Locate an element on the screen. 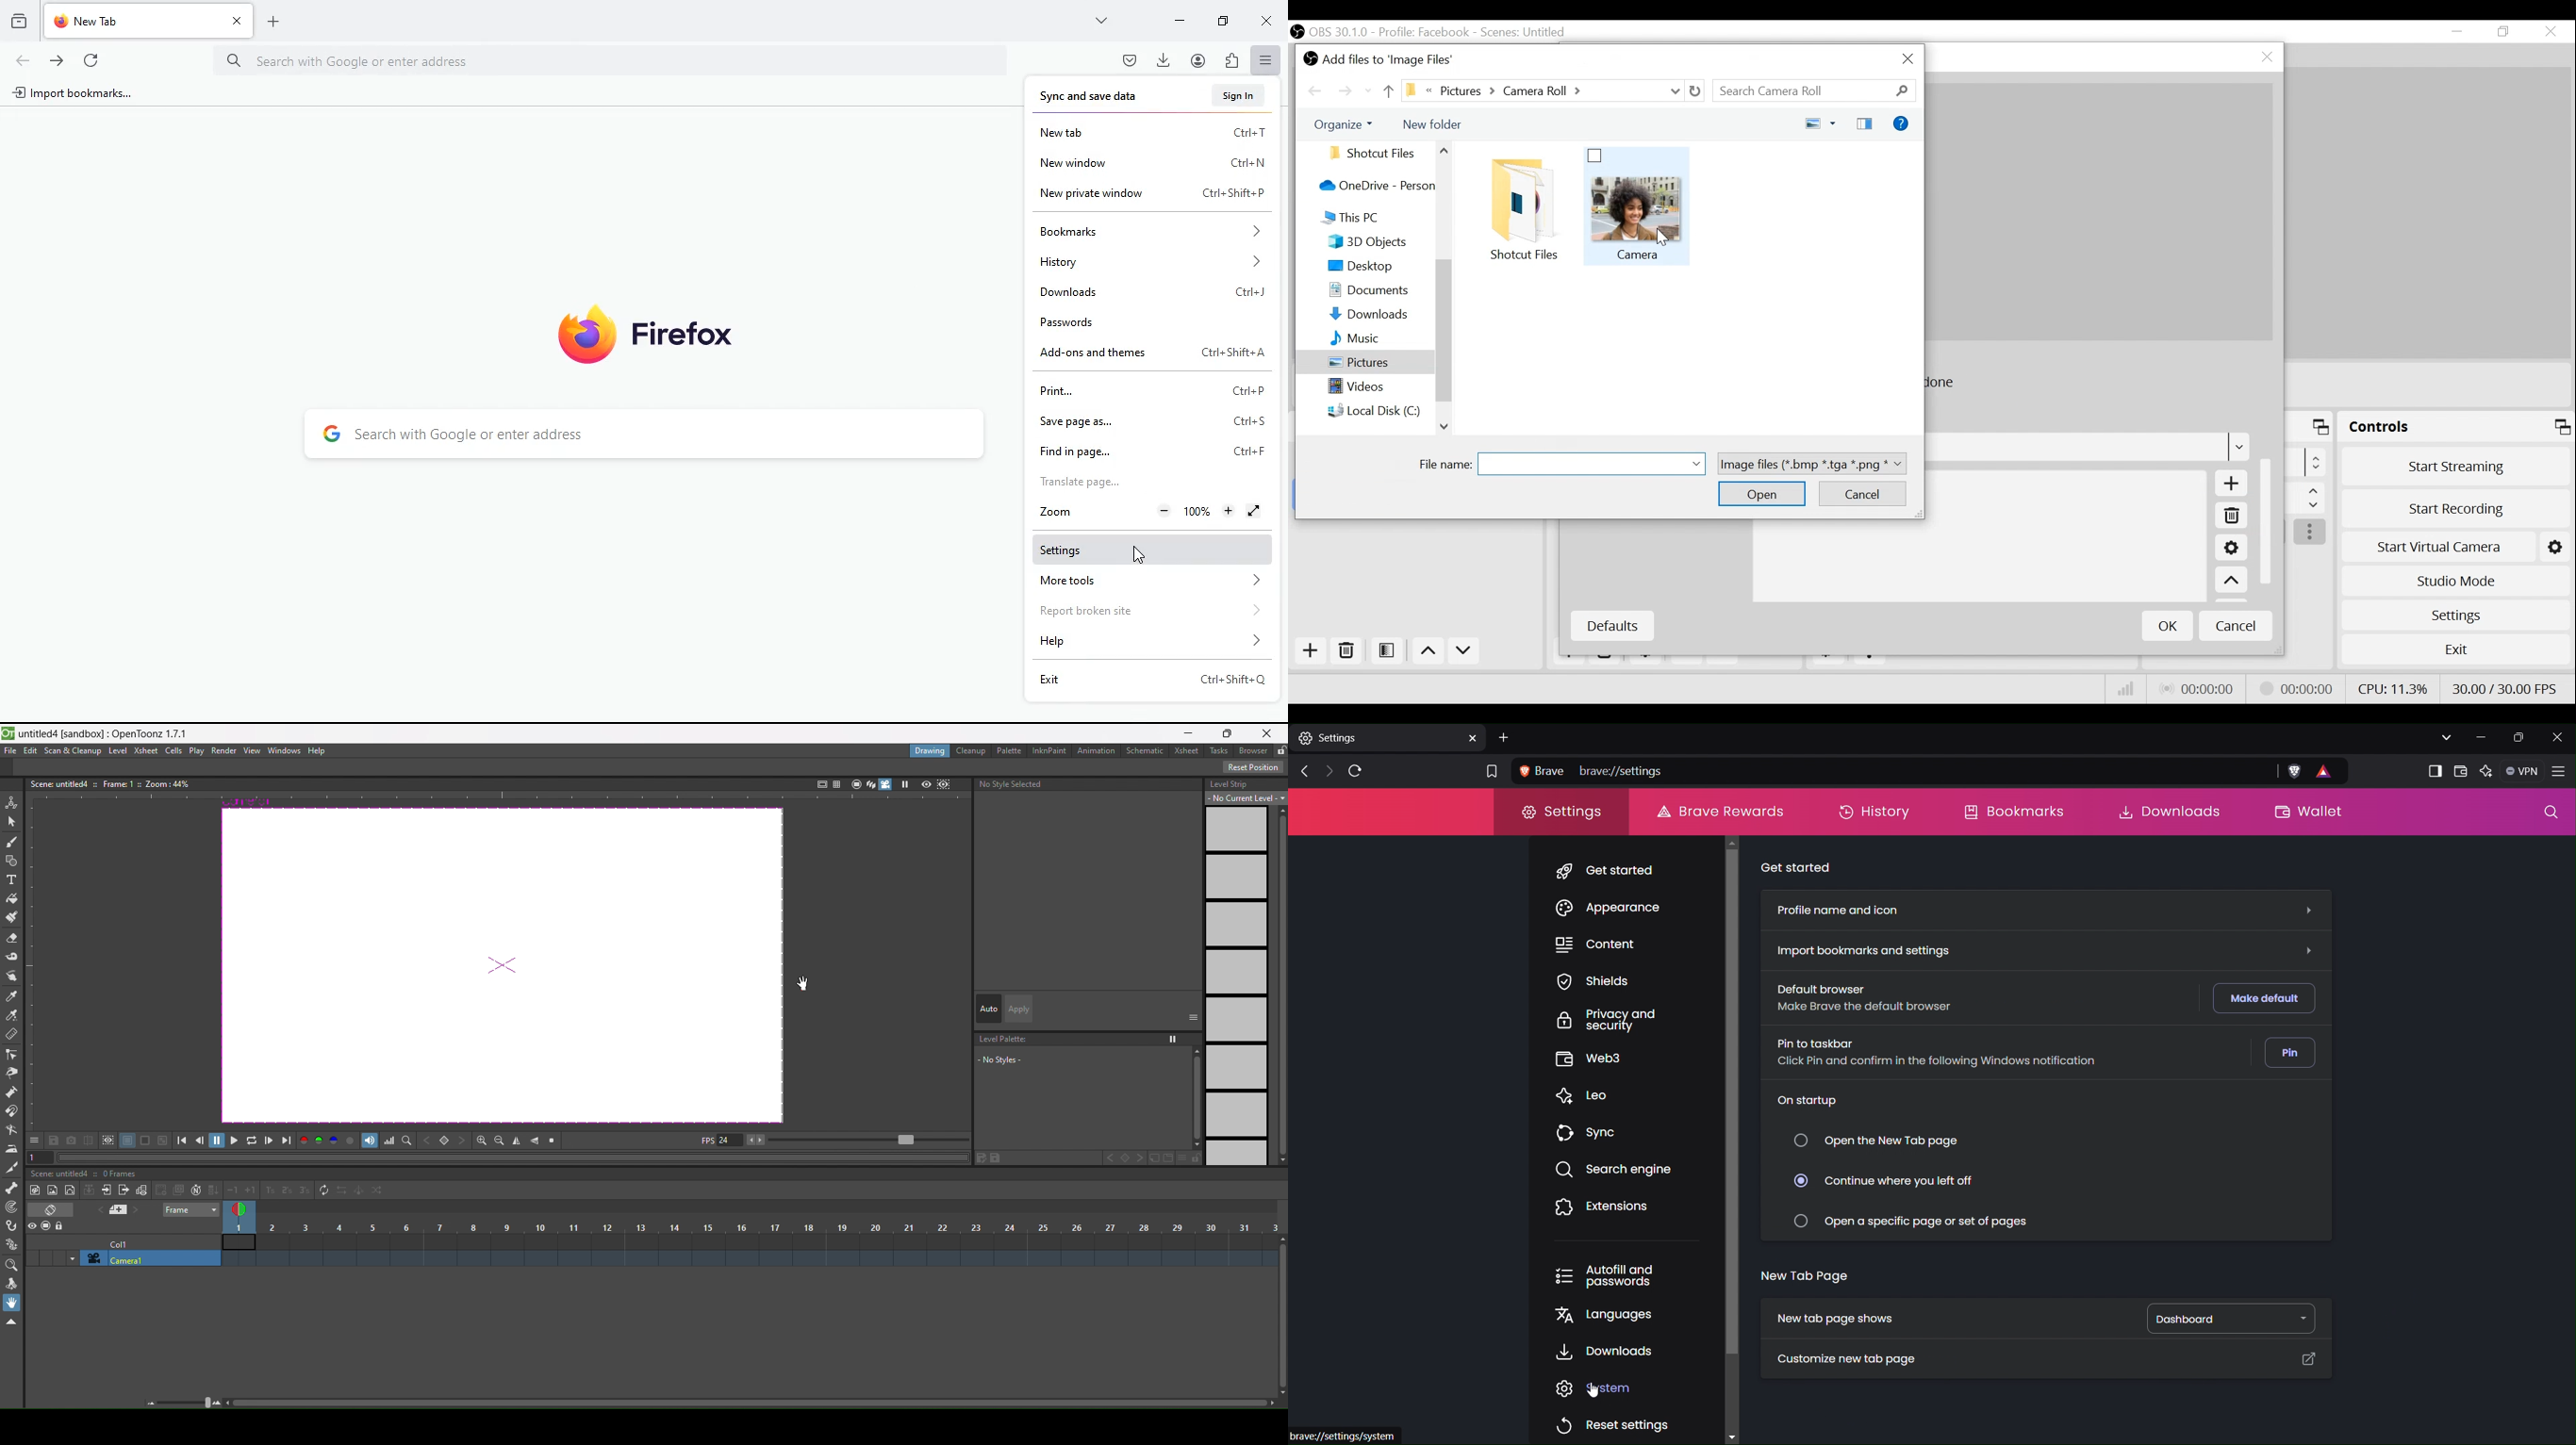  Settings is located at coordinates (2455, 615).